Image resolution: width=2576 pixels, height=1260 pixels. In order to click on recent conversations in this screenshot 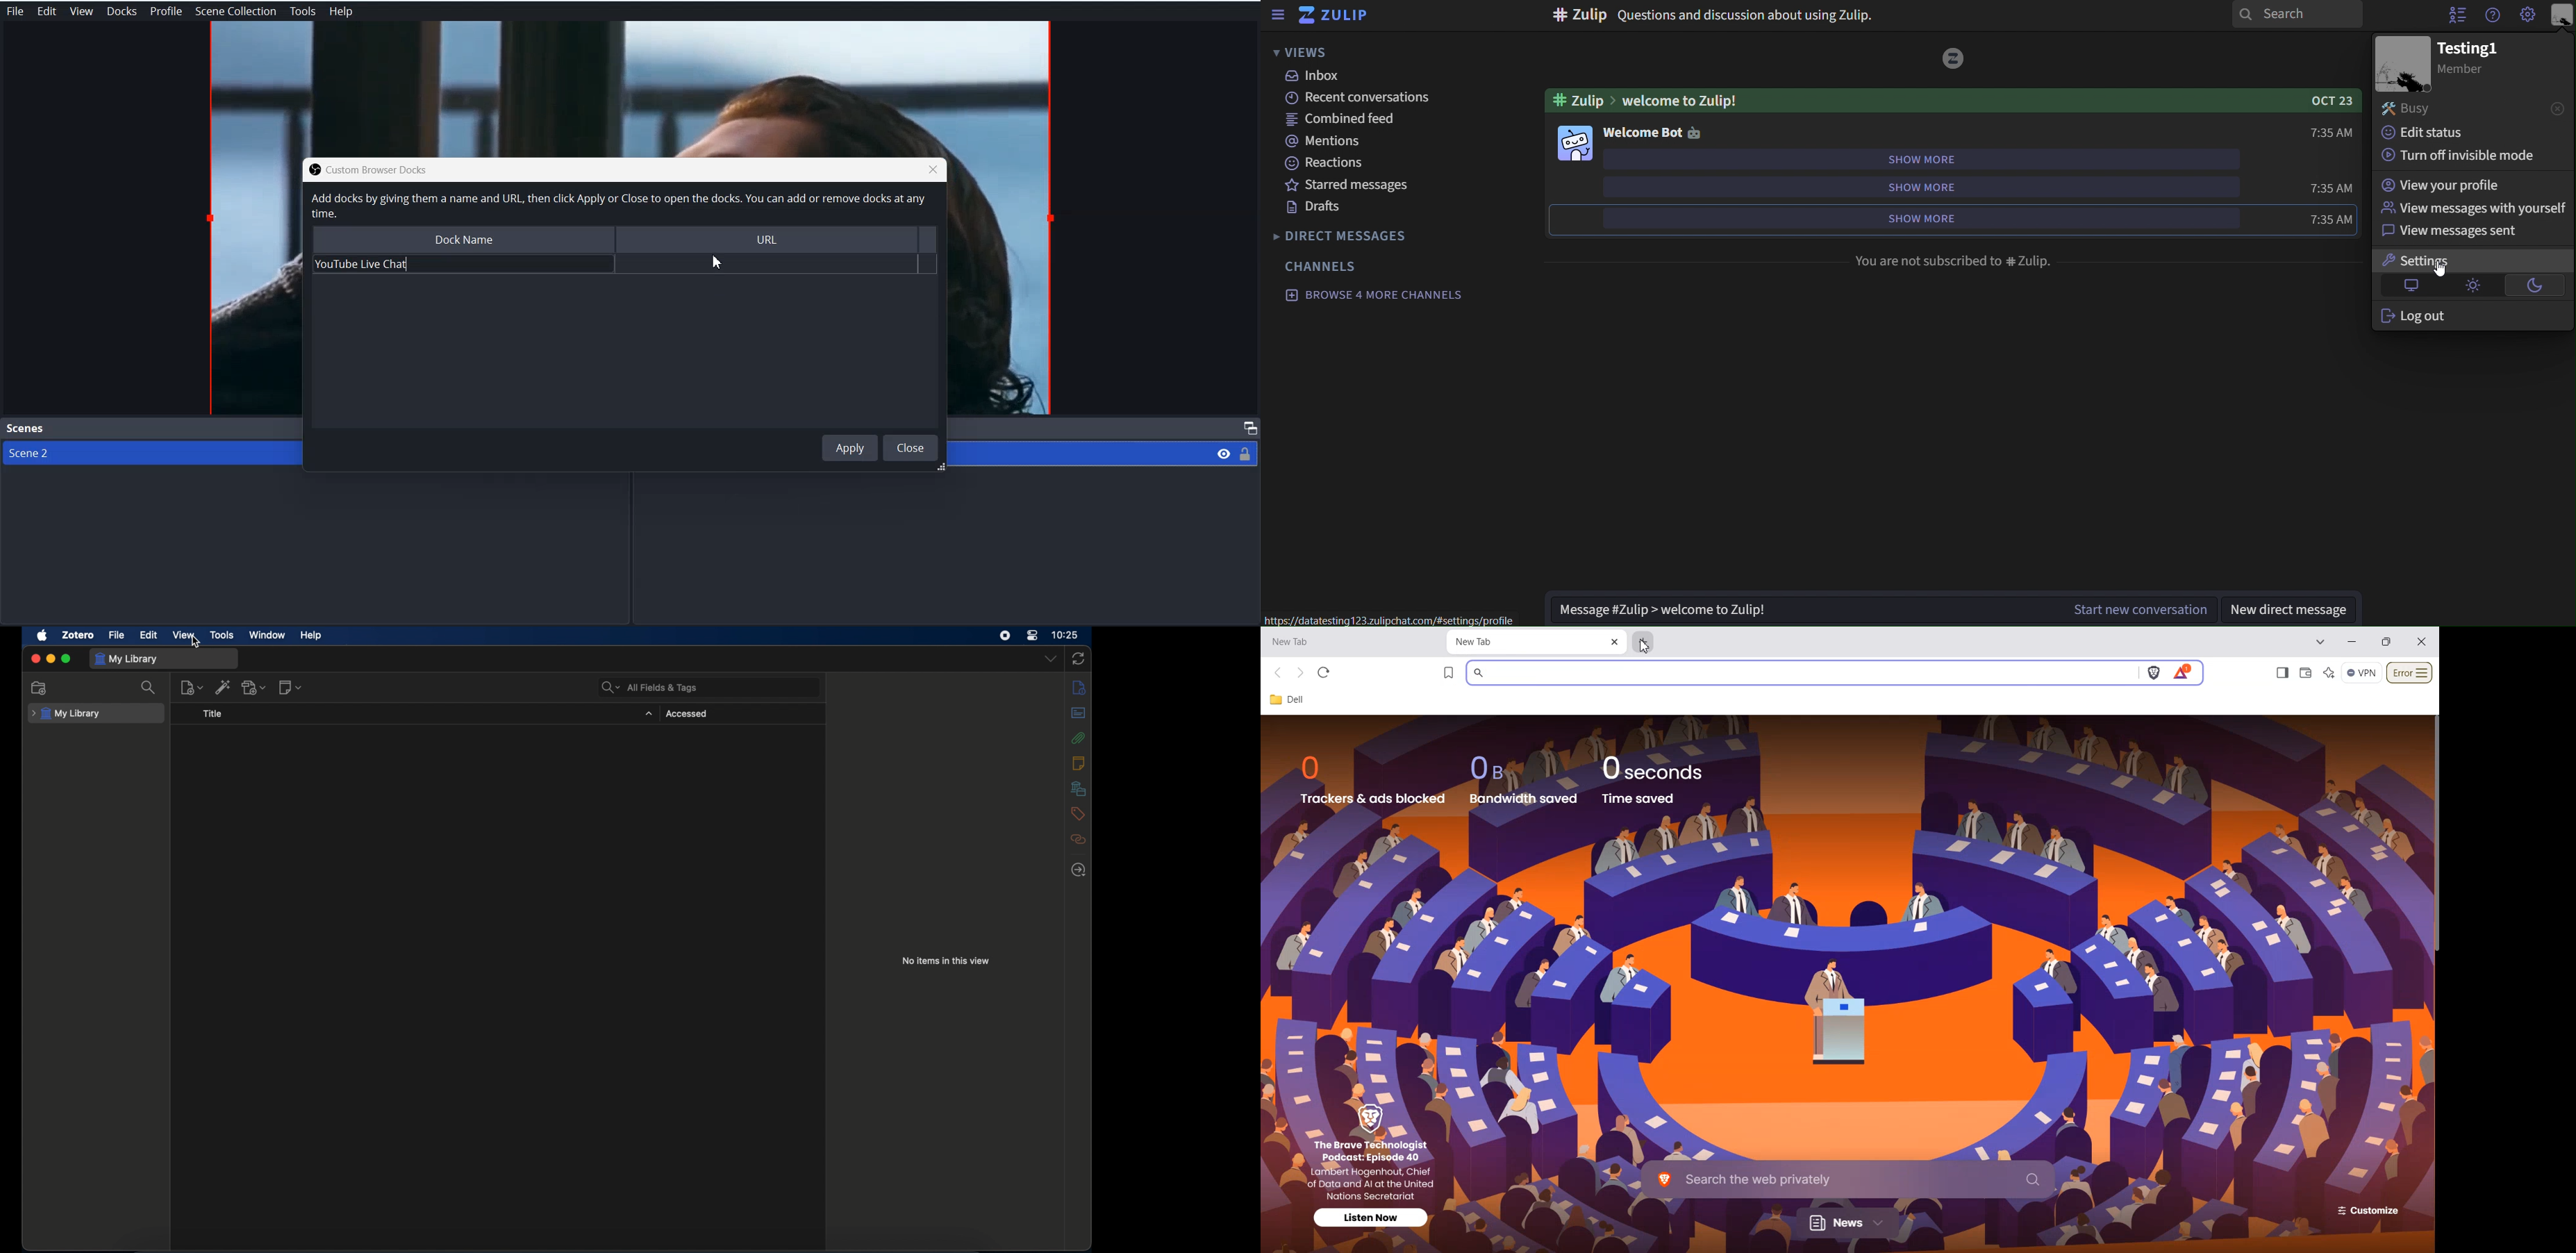, I will do `click(1355, 97)`.